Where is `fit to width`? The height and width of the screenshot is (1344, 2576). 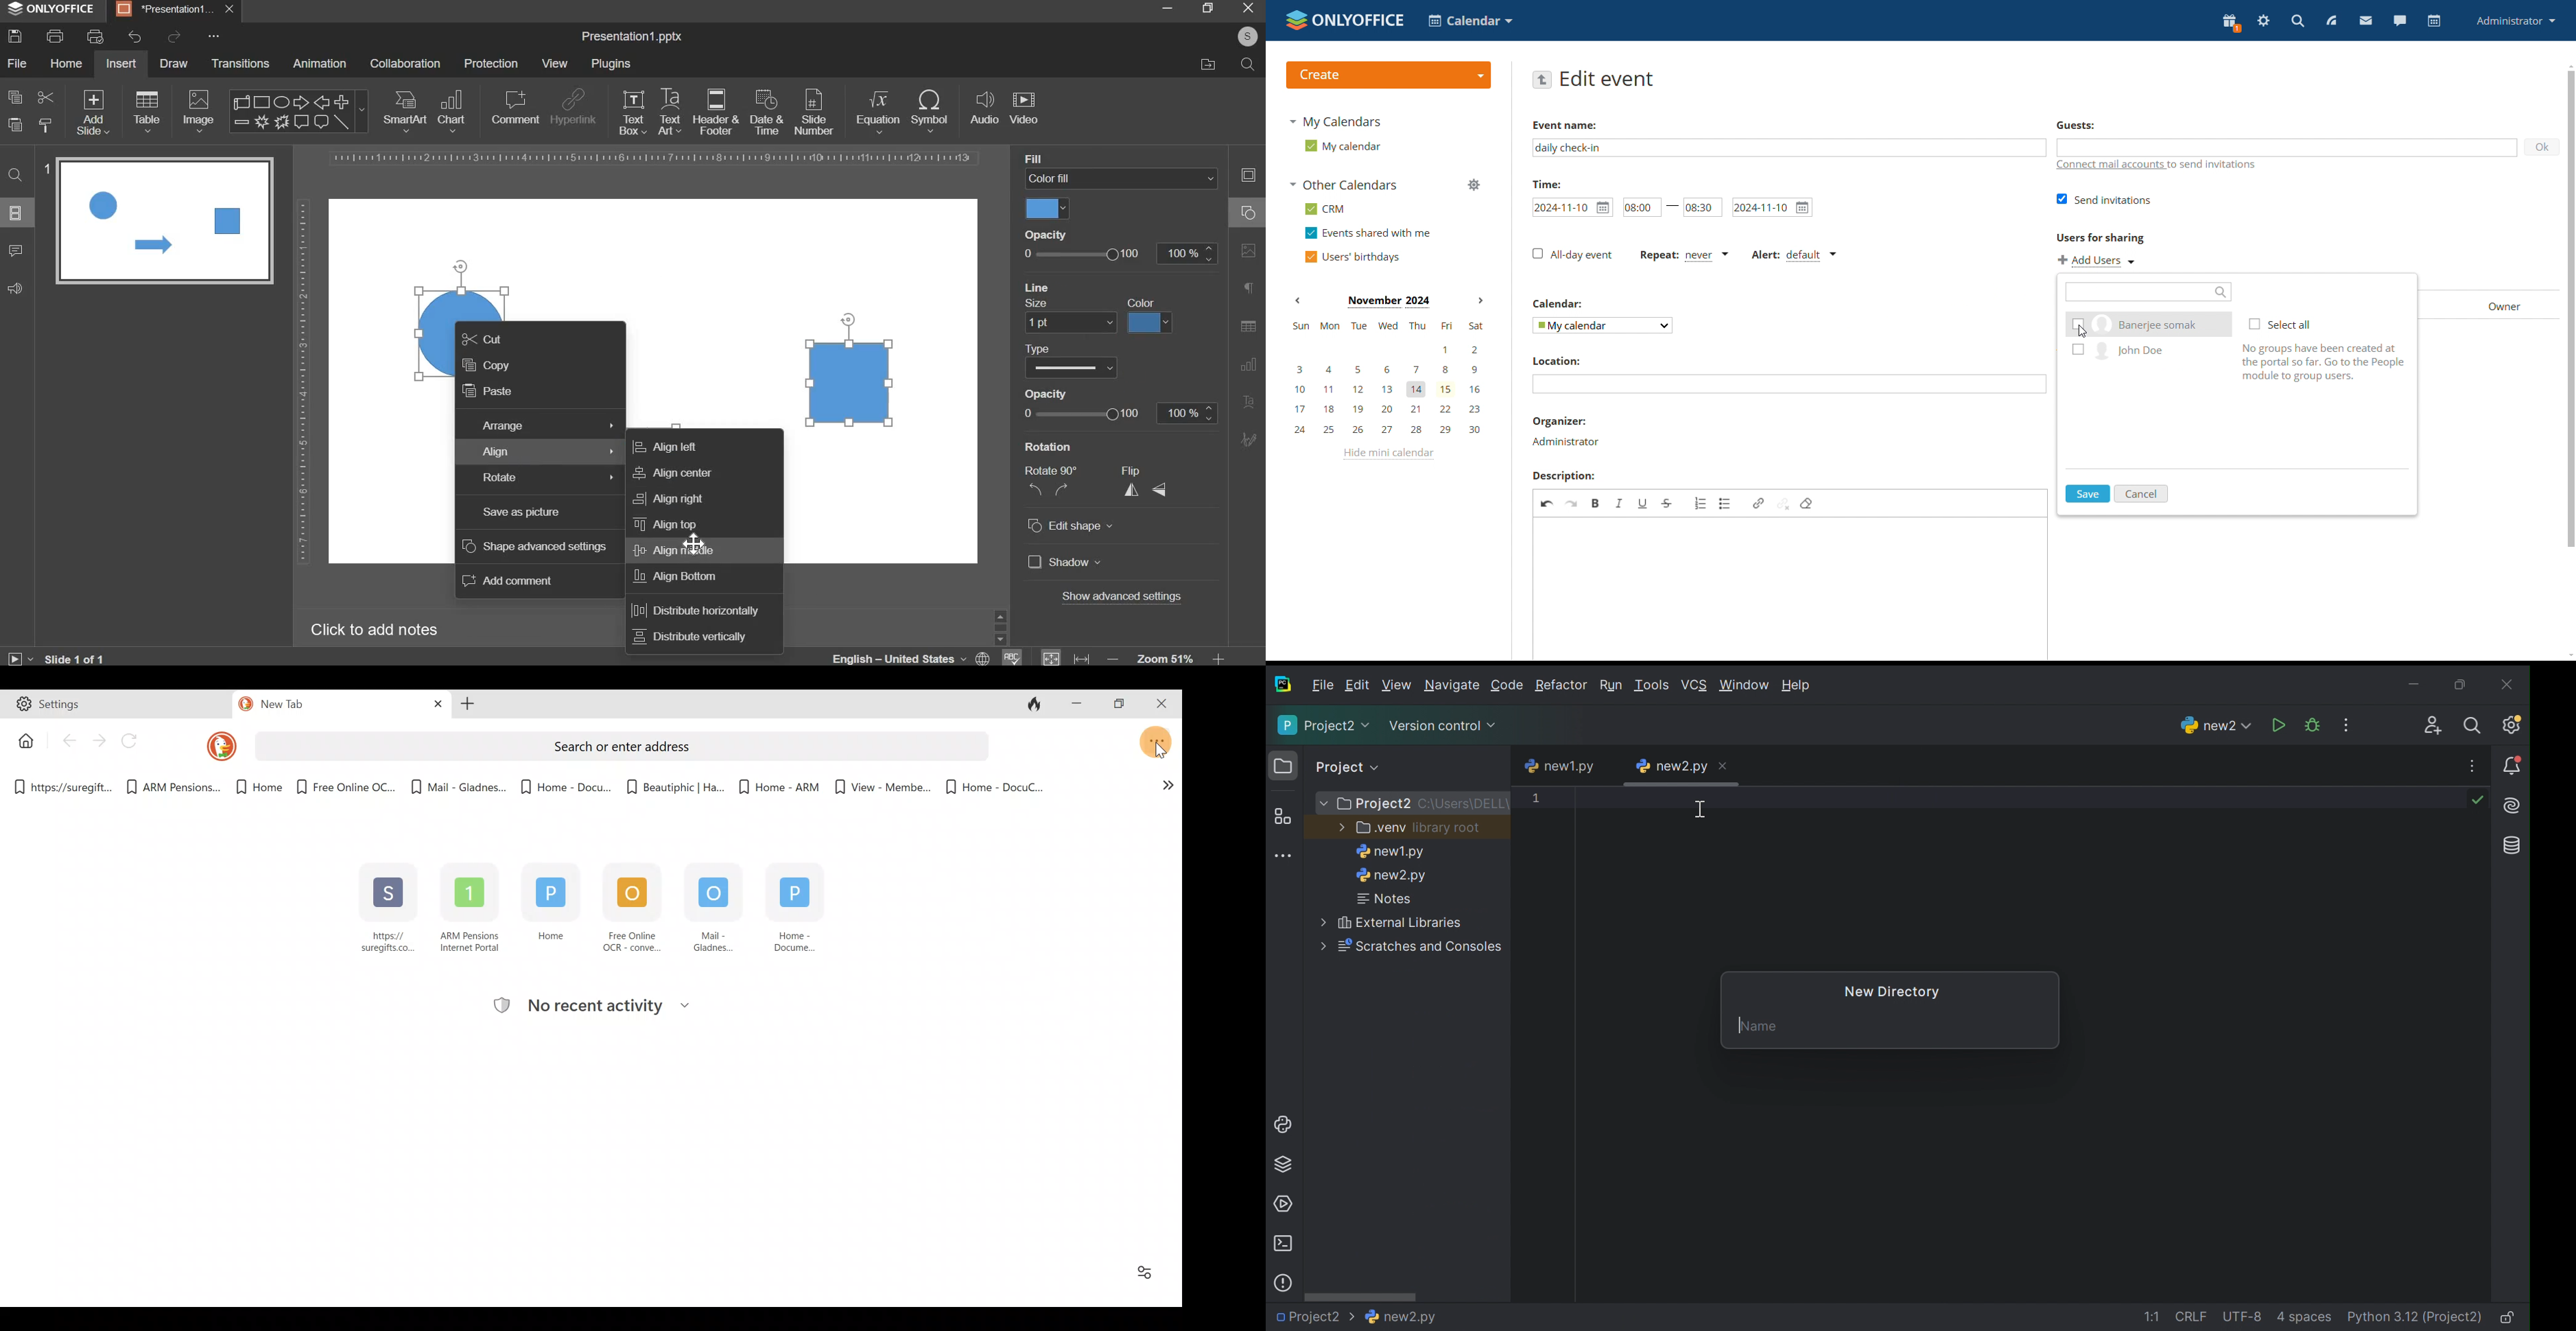 fit to width is located at coordinates (1083, 658).